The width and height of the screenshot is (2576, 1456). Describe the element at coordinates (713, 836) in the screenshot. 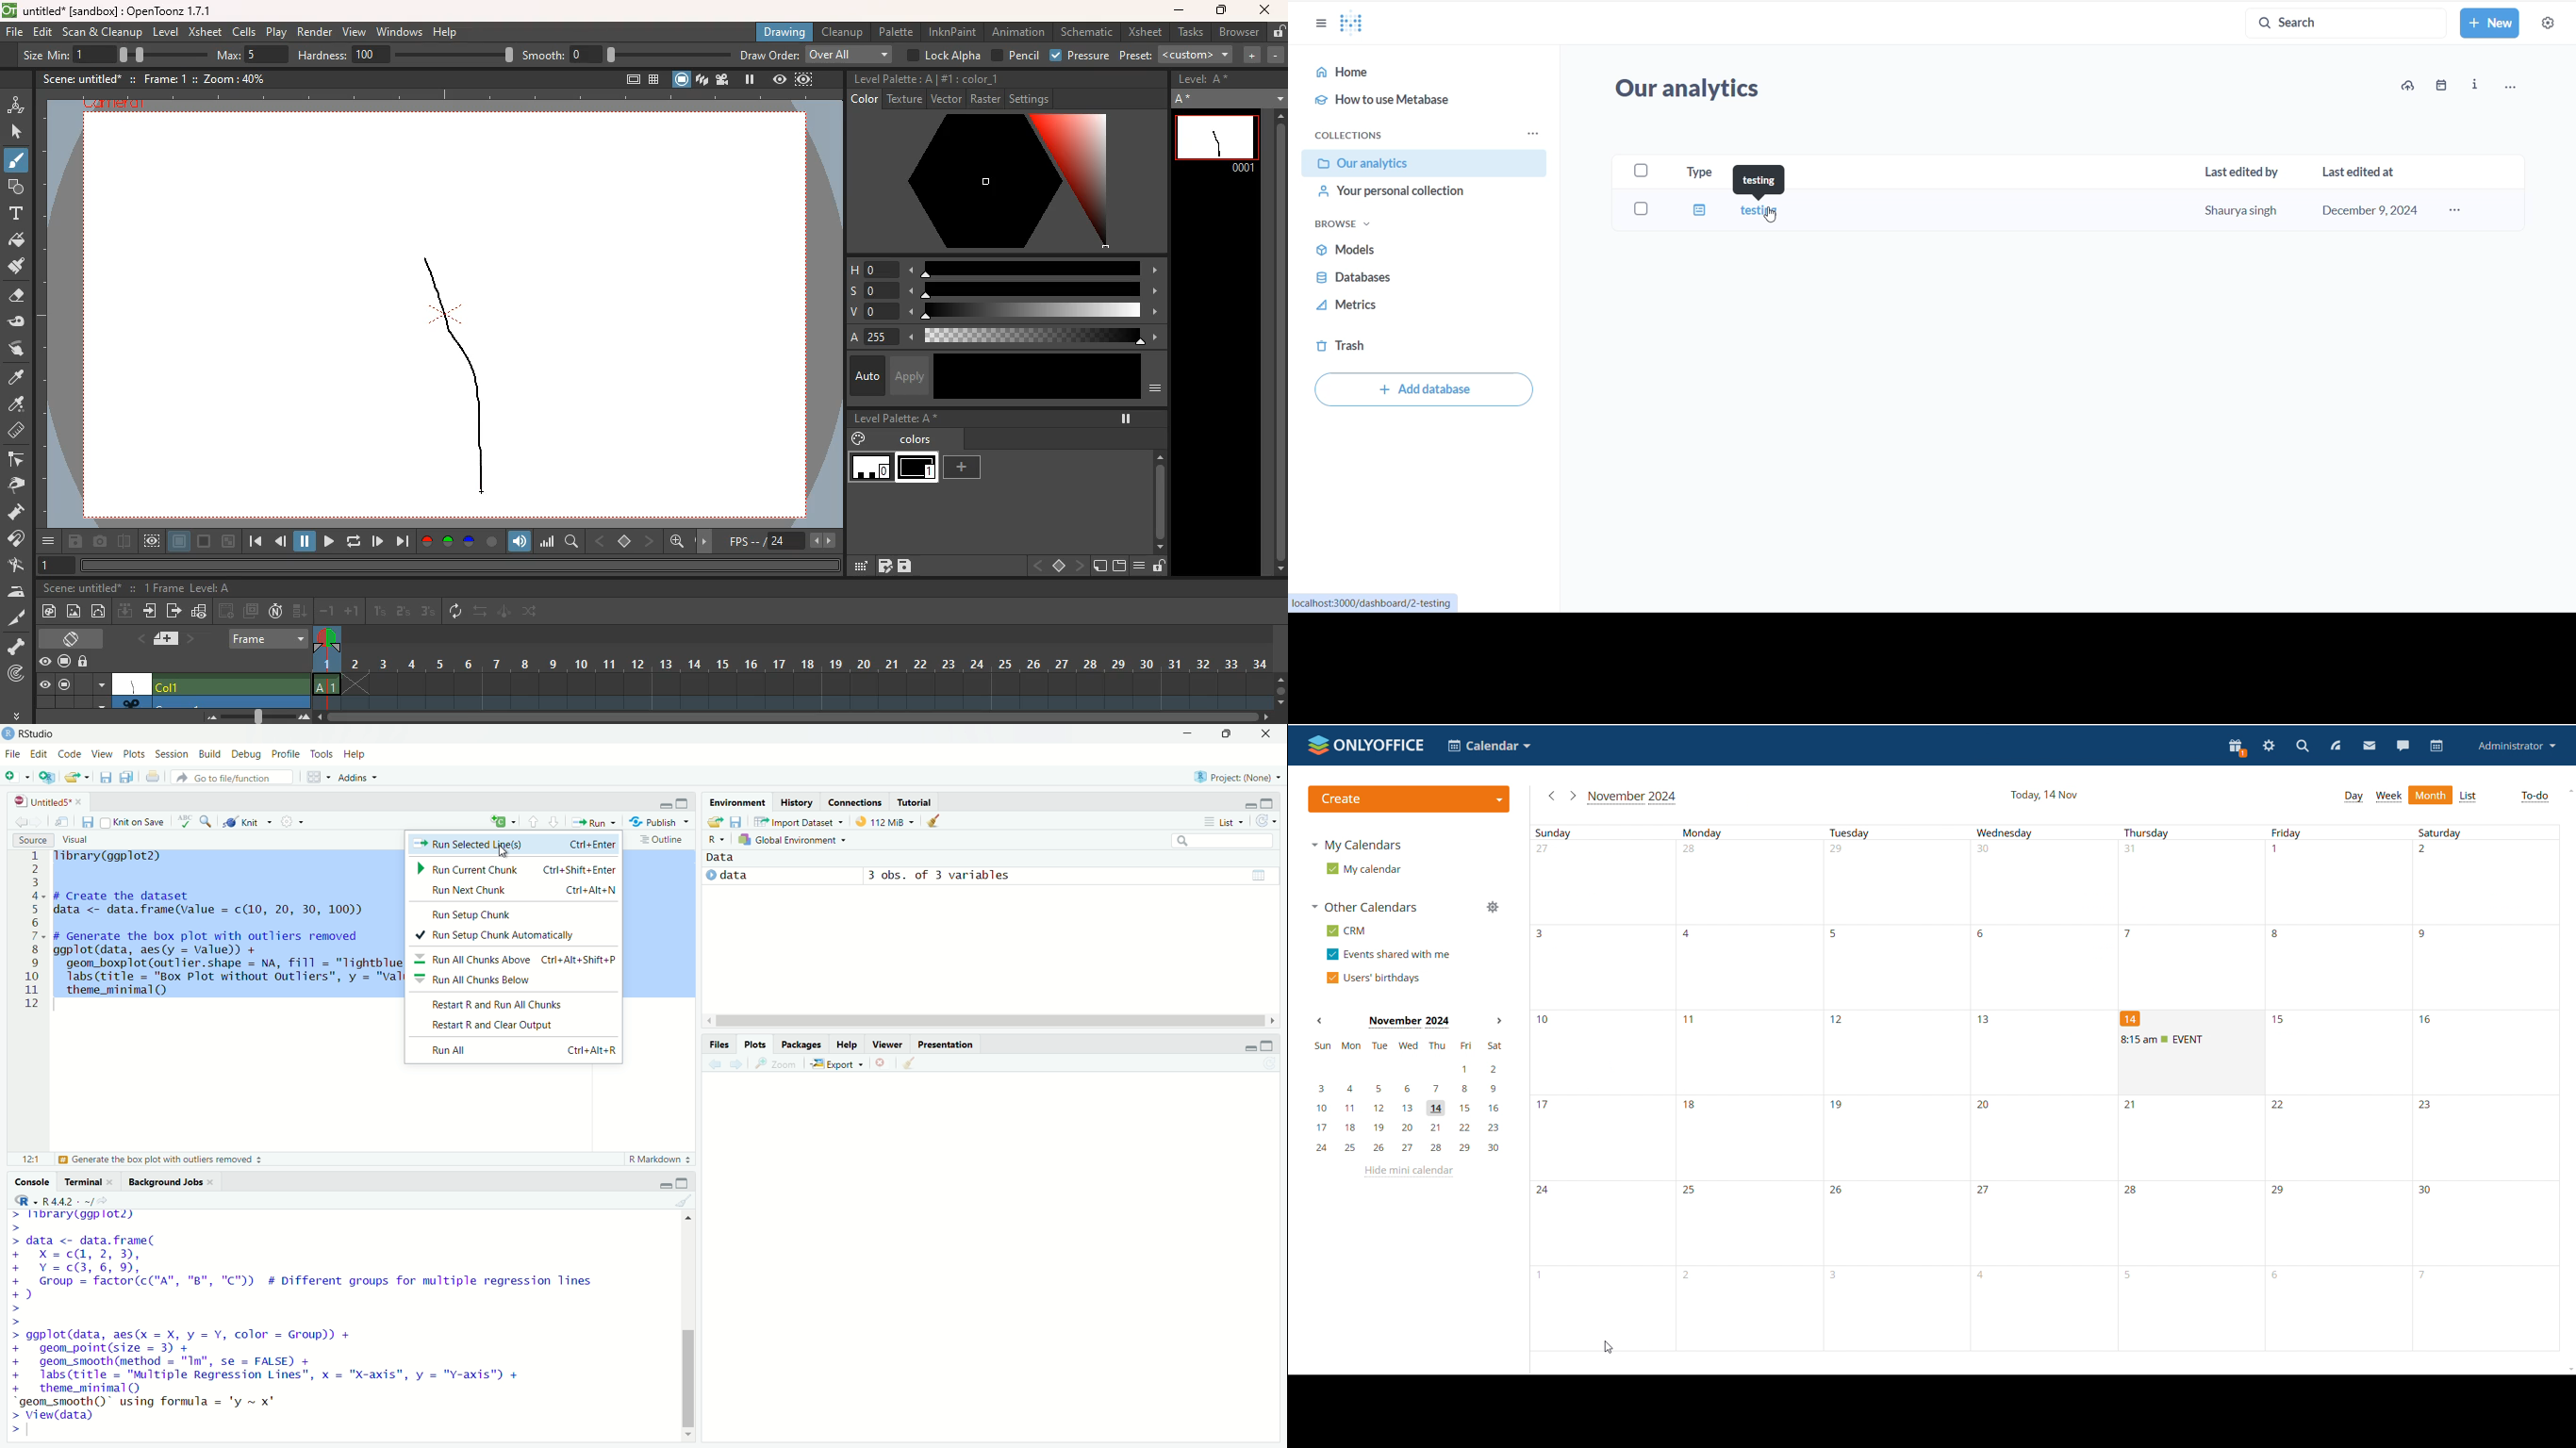

I see `R` at that location.